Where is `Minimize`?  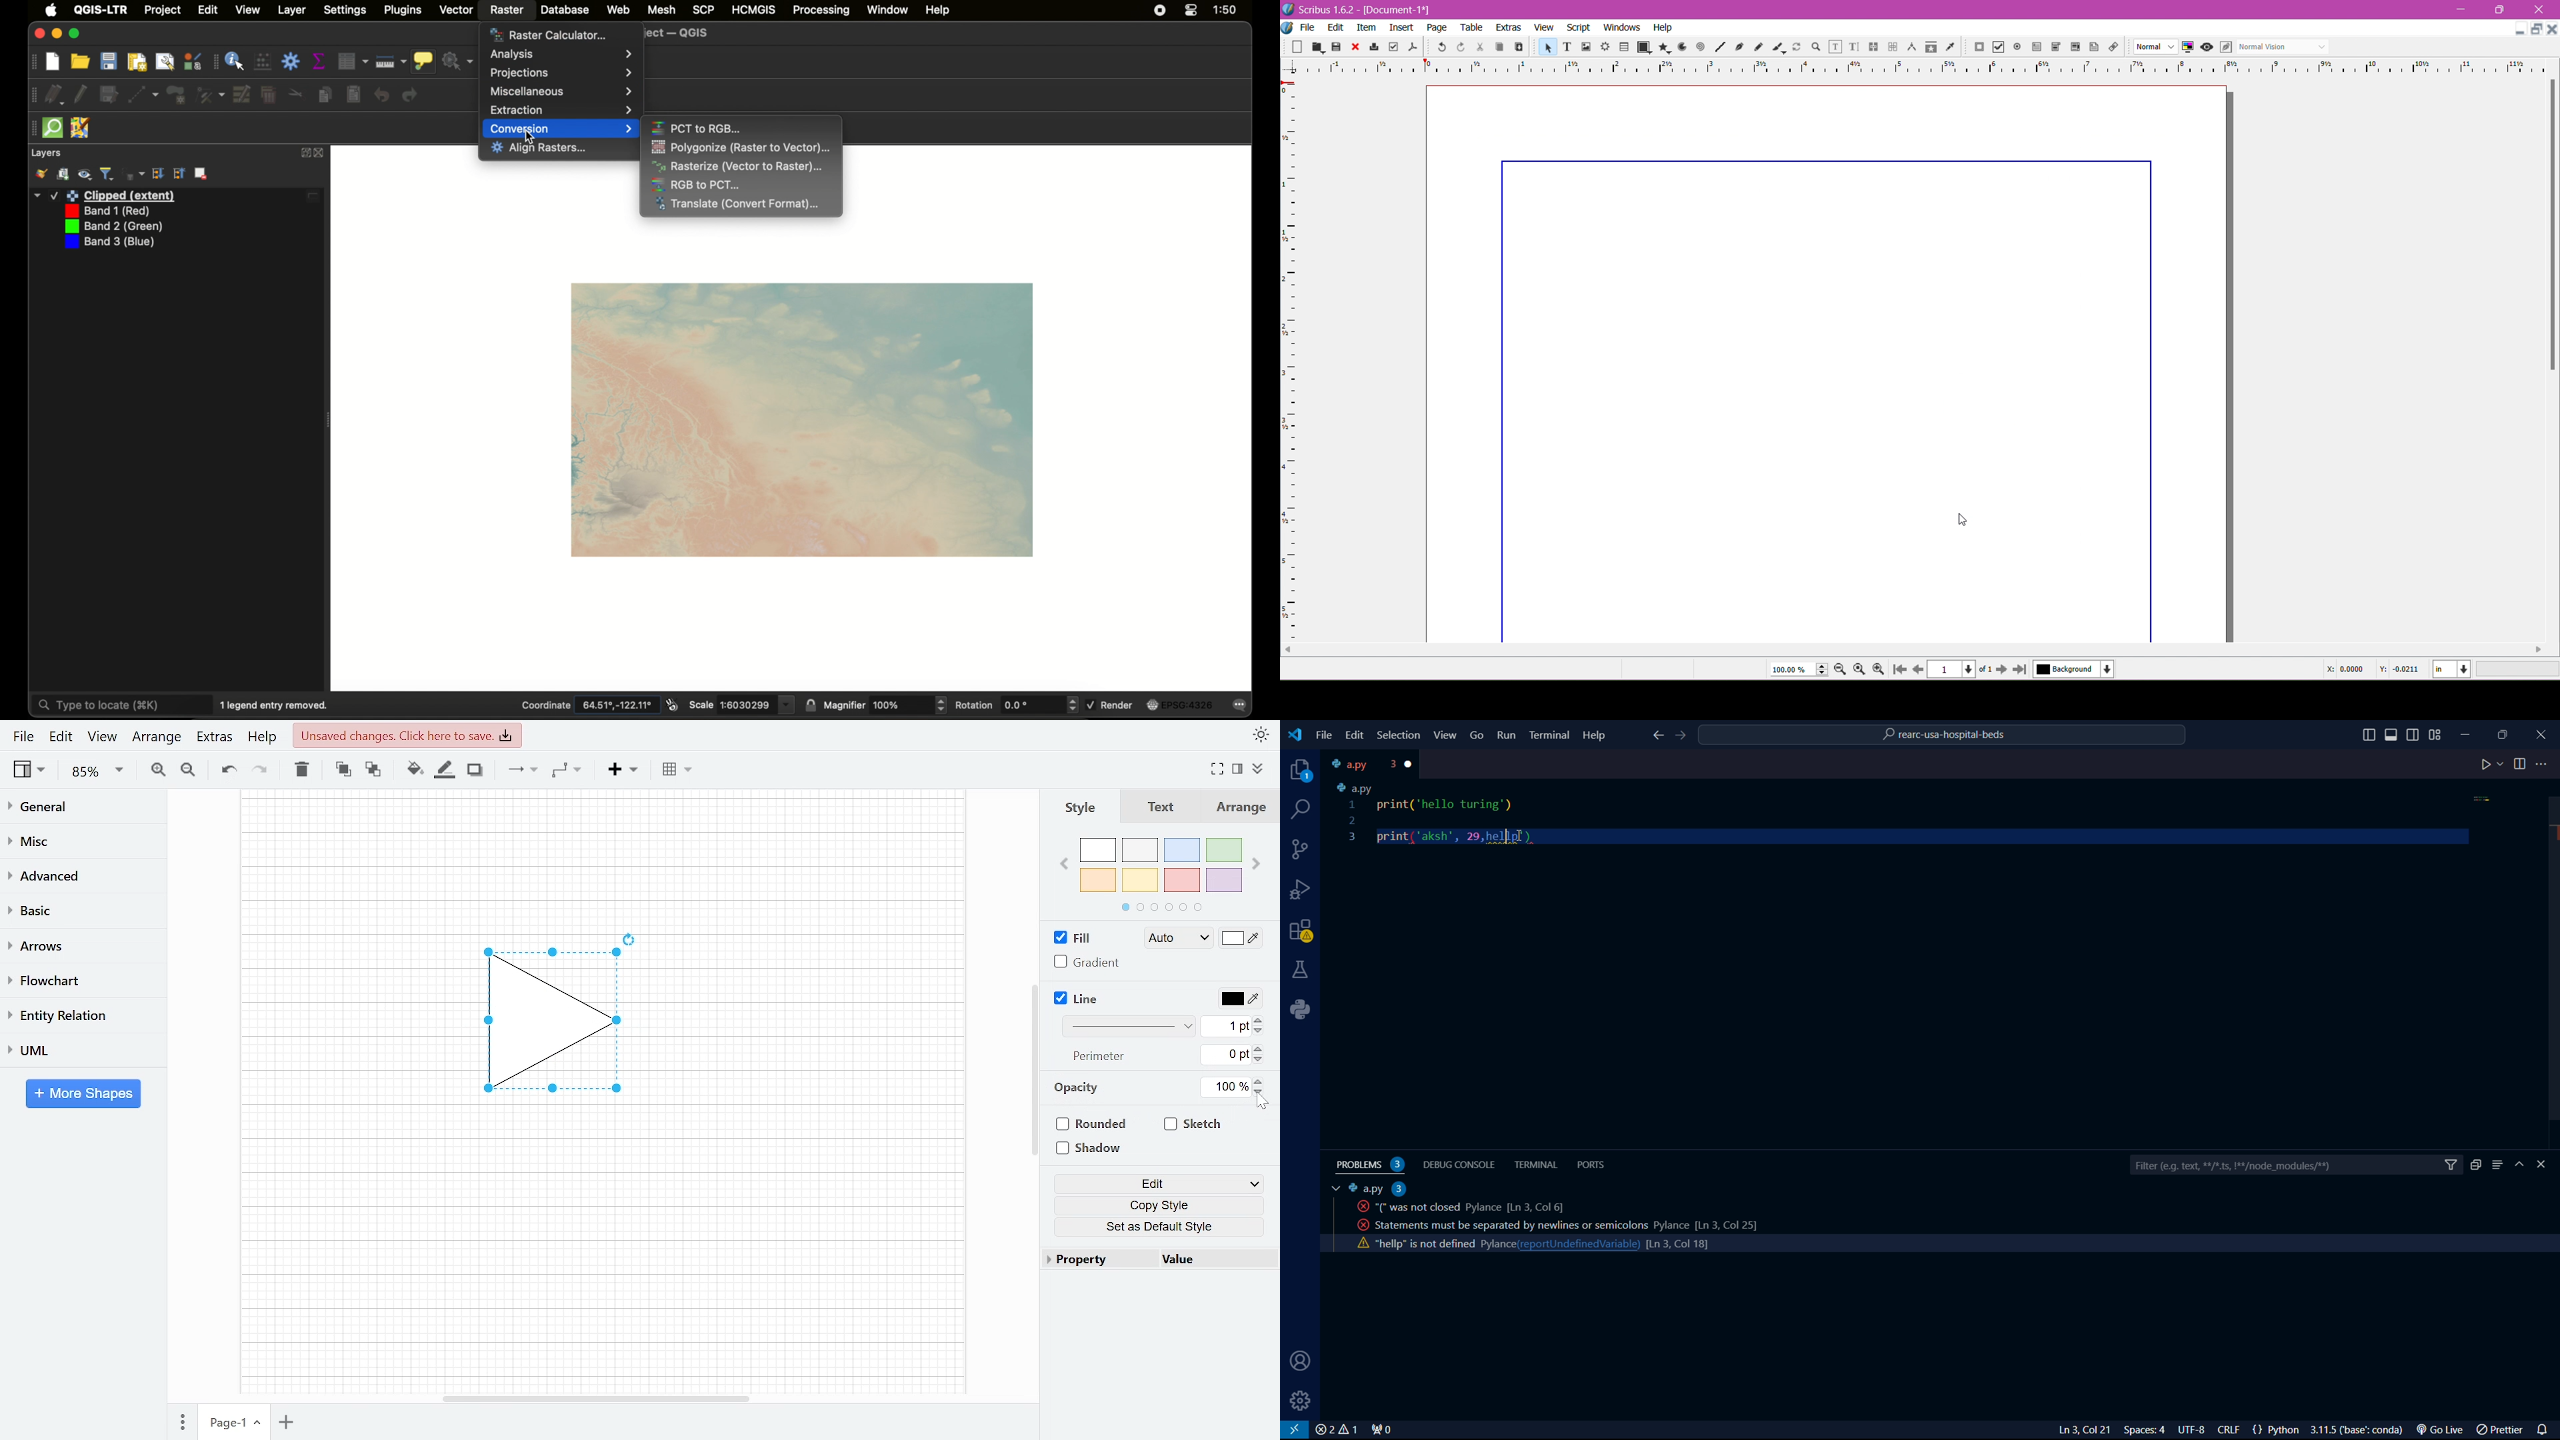 Minimize is located at coordinates (2461, 9).